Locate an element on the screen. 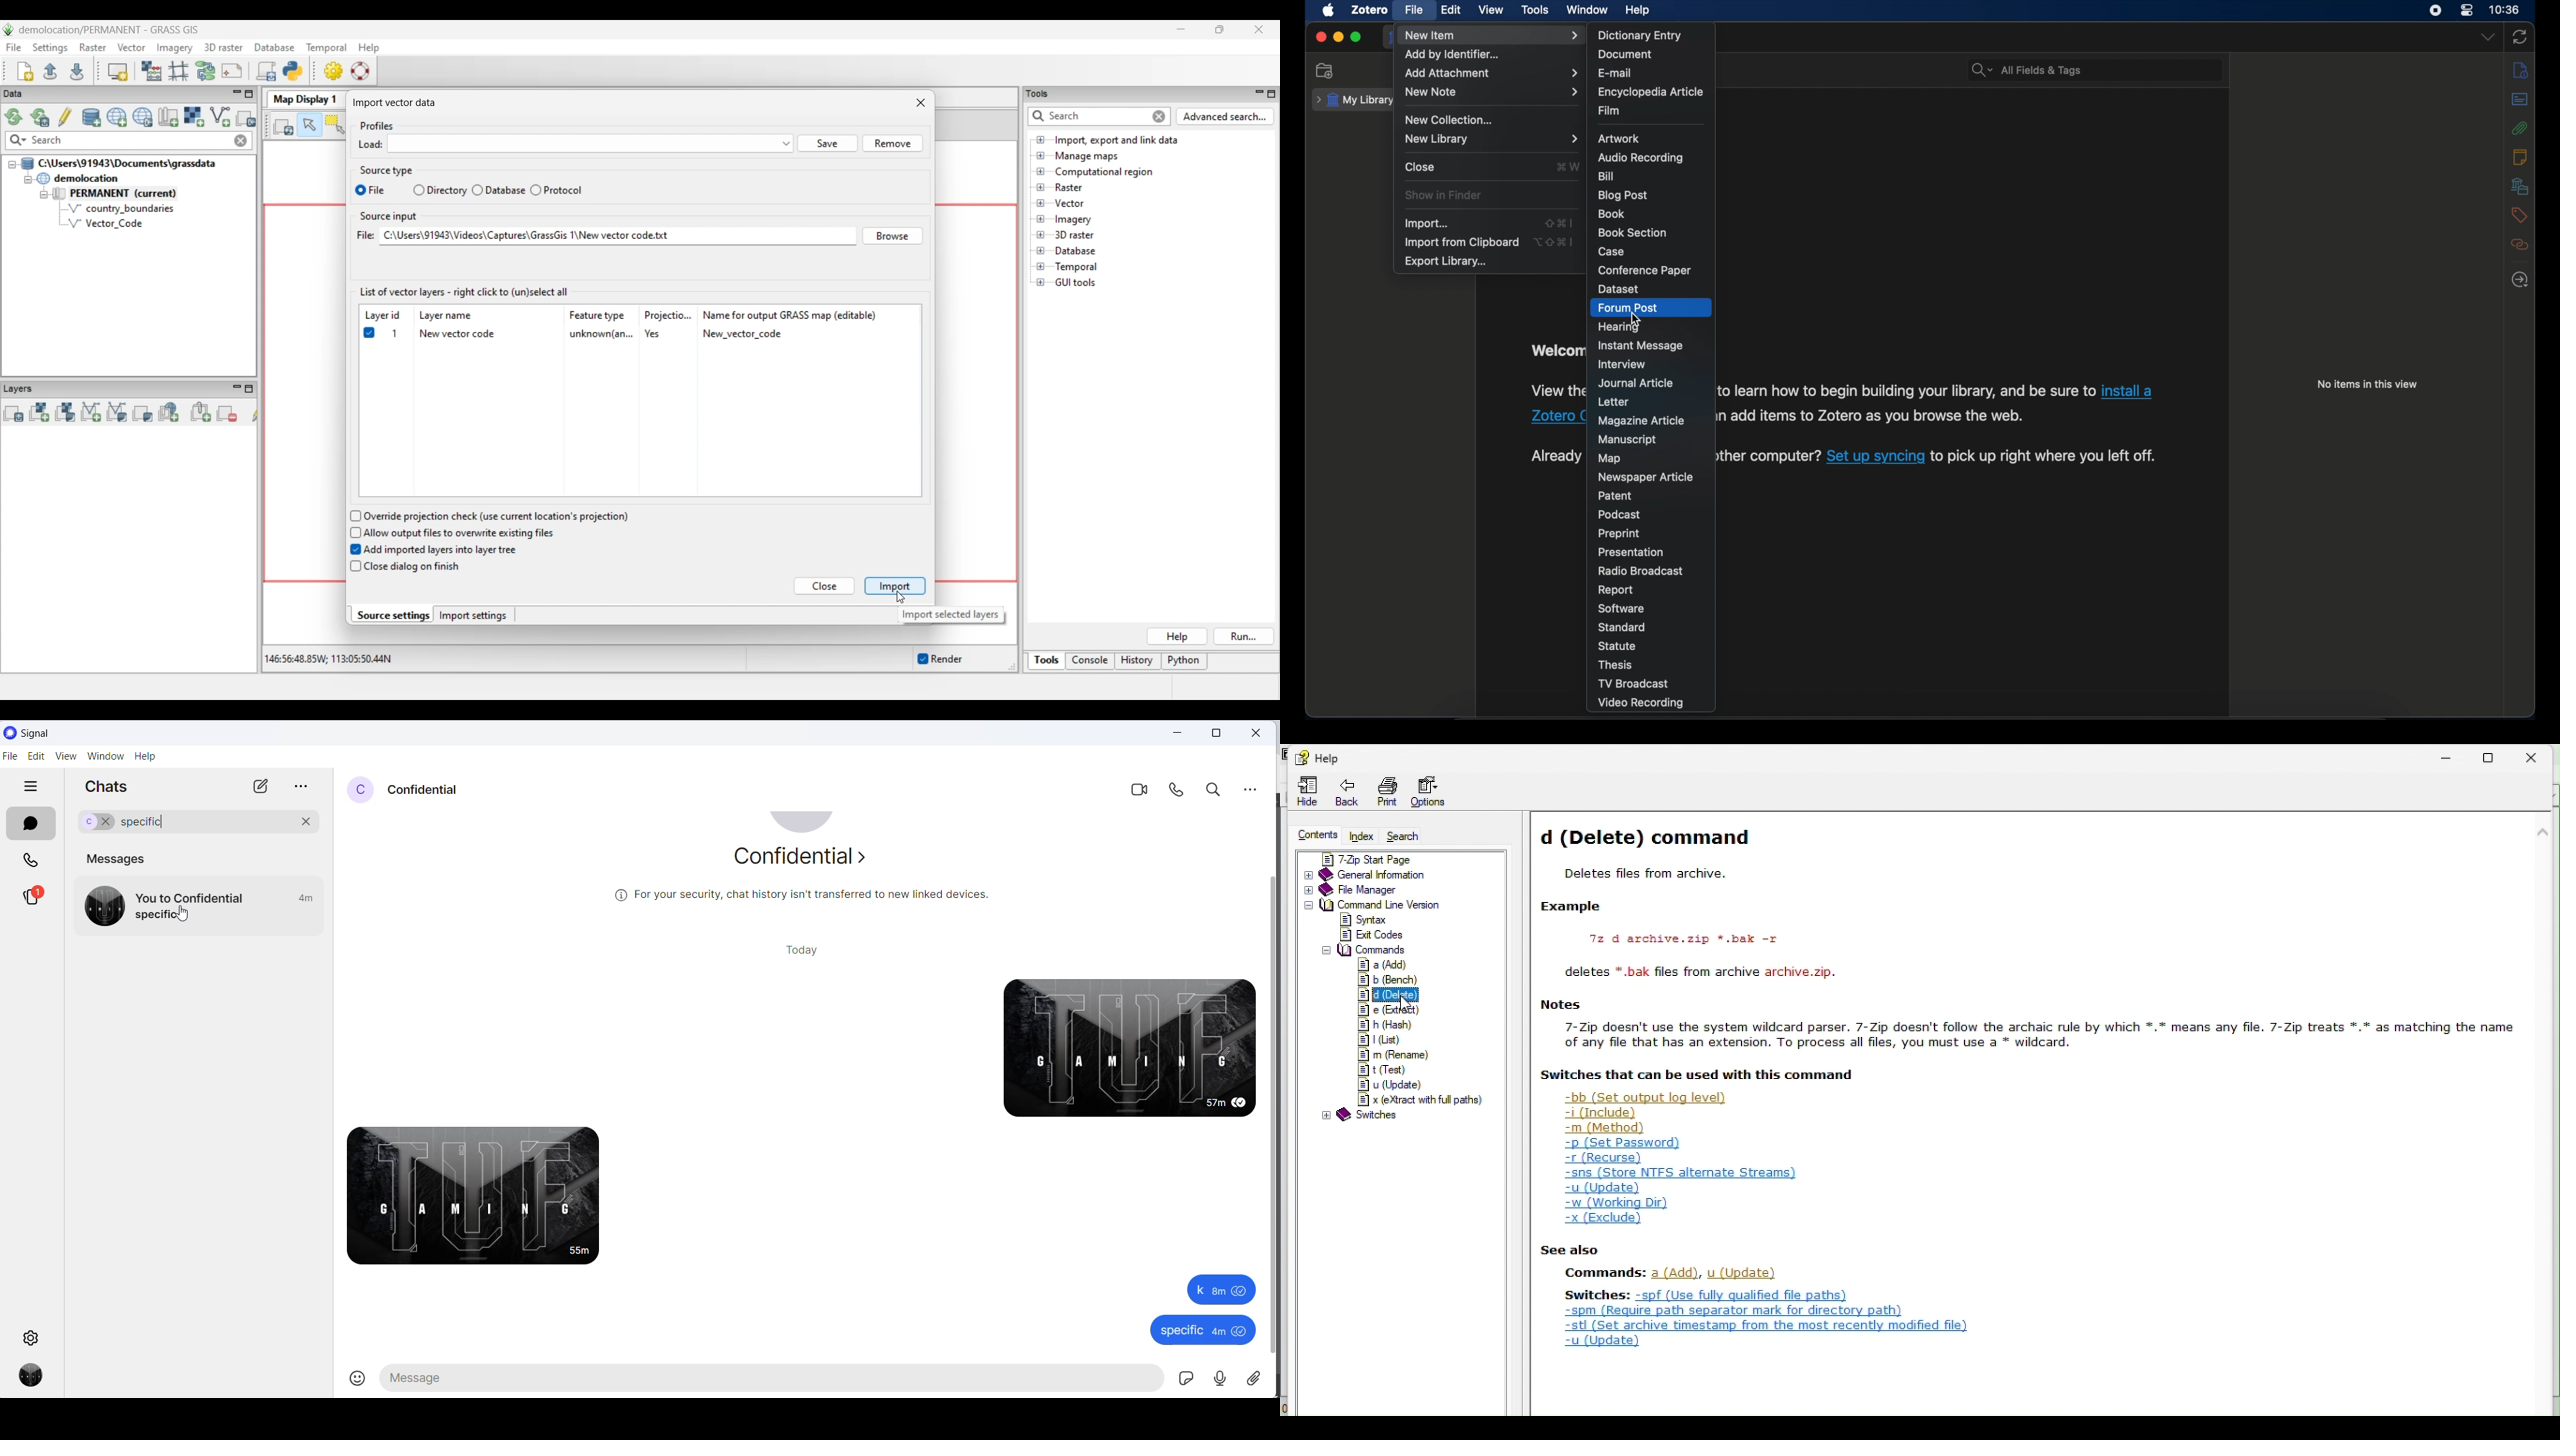 The image size is (2576, 1456). book section is located at coordinates (1632, 233).